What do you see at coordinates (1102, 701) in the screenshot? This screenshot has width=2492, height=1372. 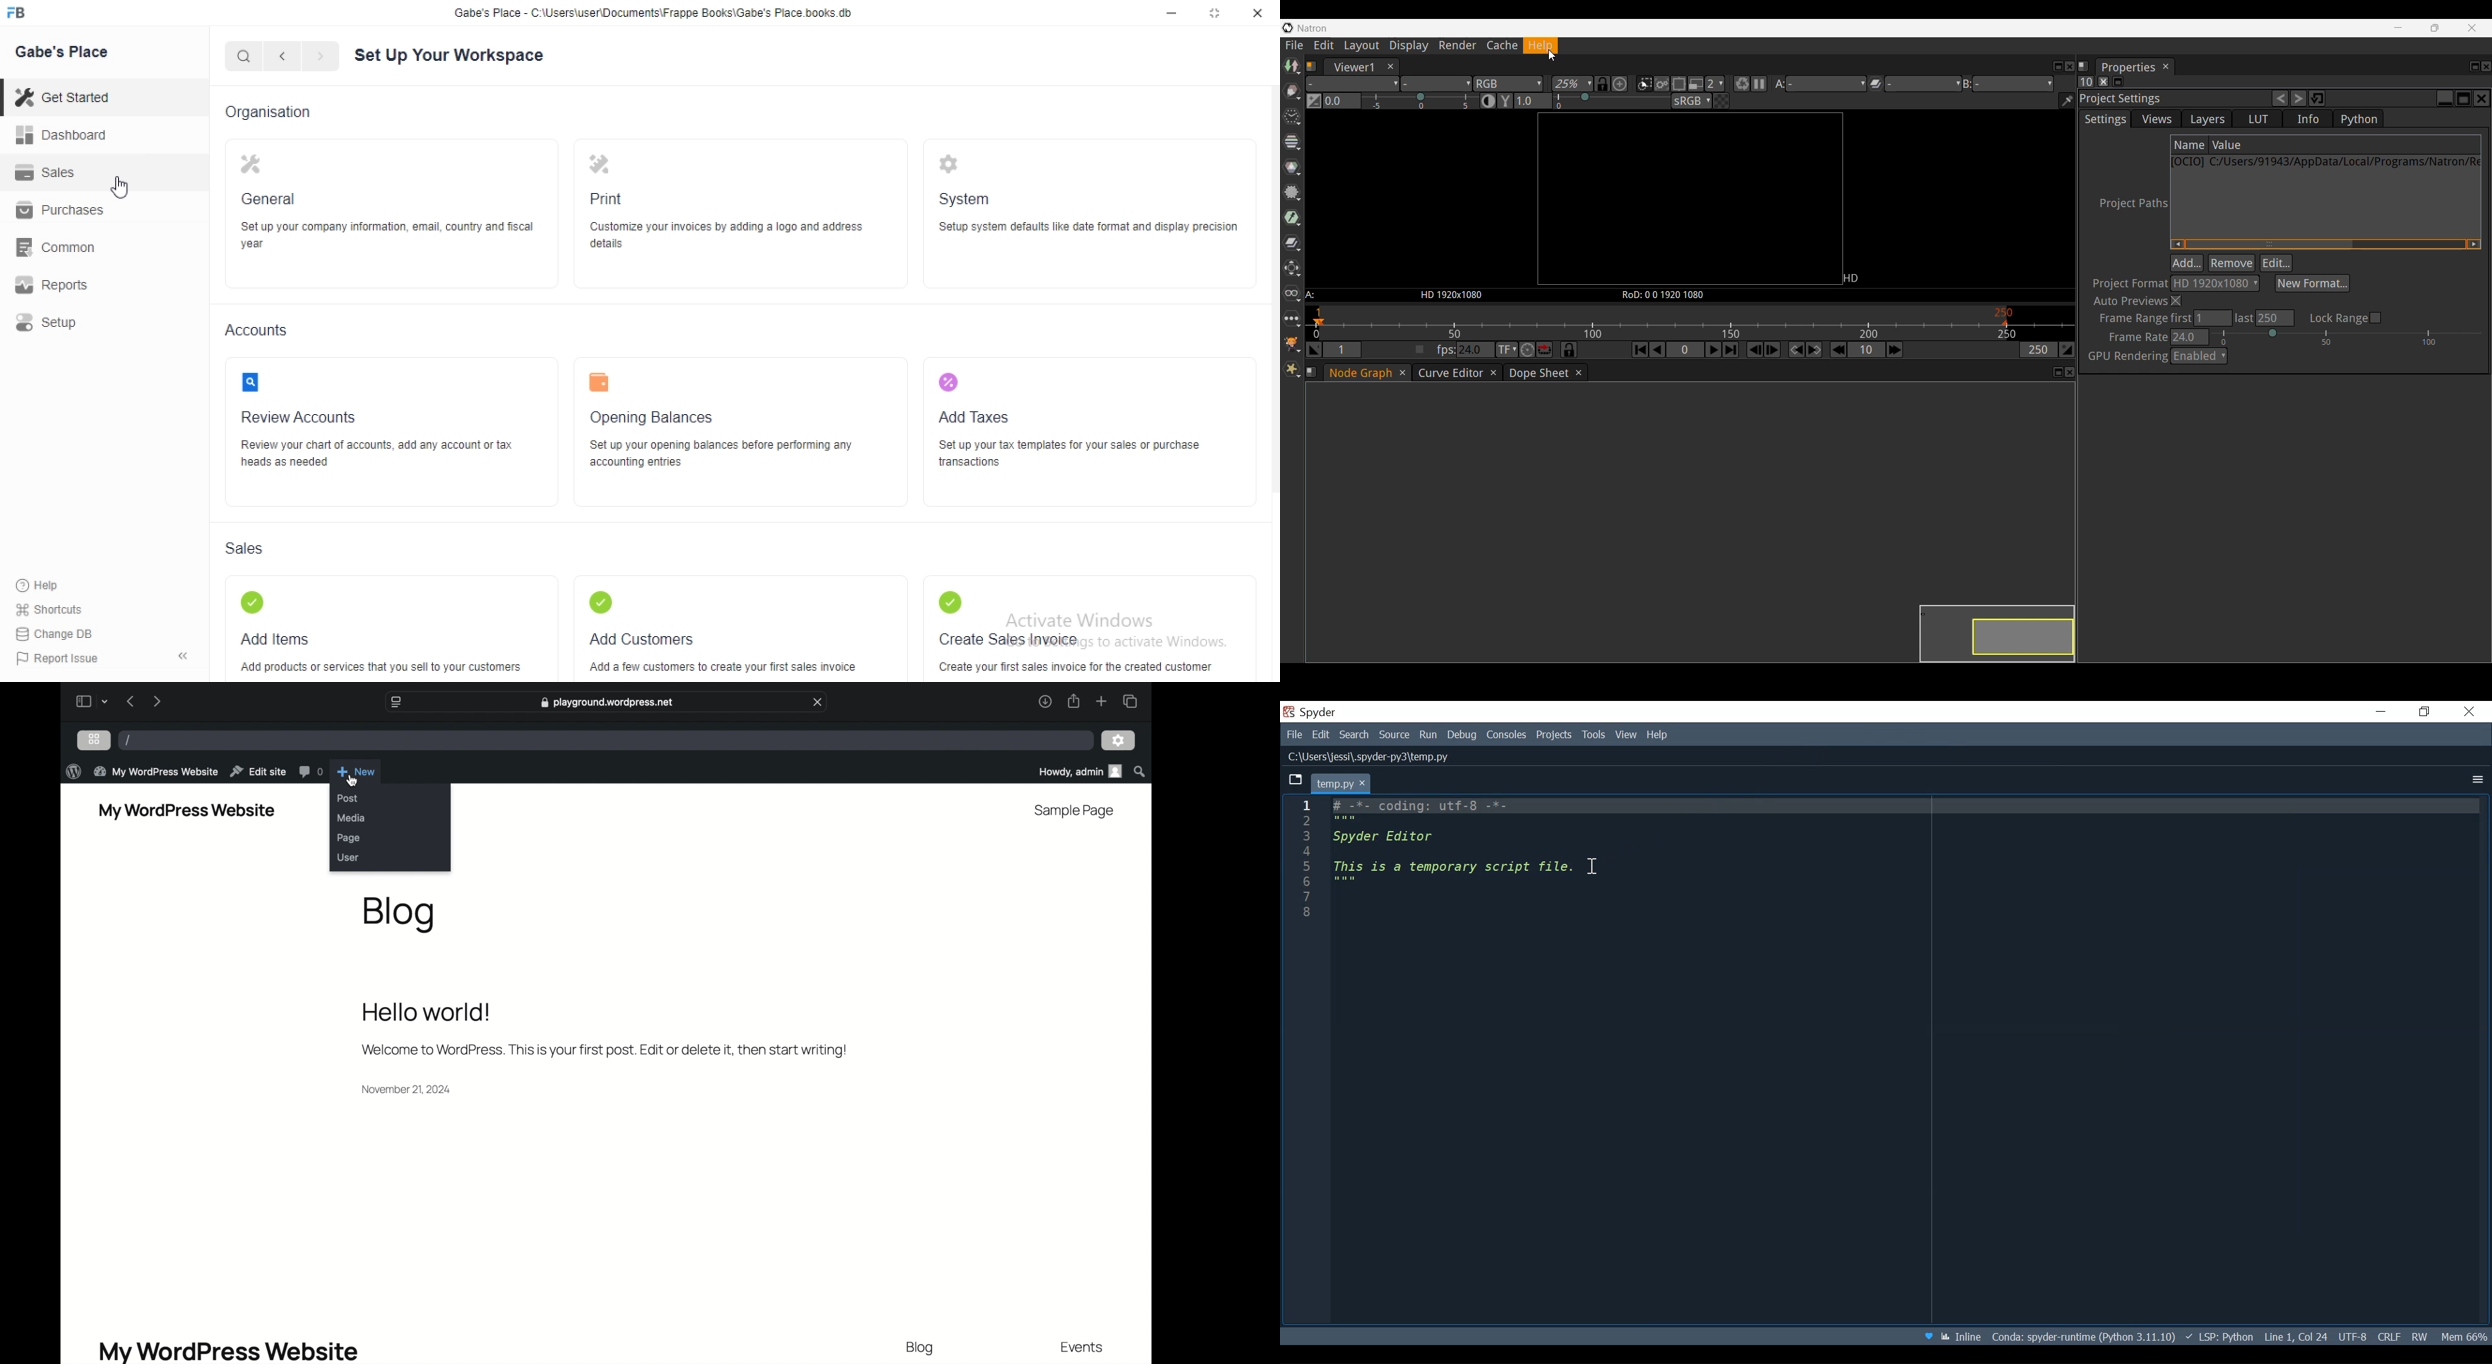 I see `new tab` at bounding box center [1102, 701].